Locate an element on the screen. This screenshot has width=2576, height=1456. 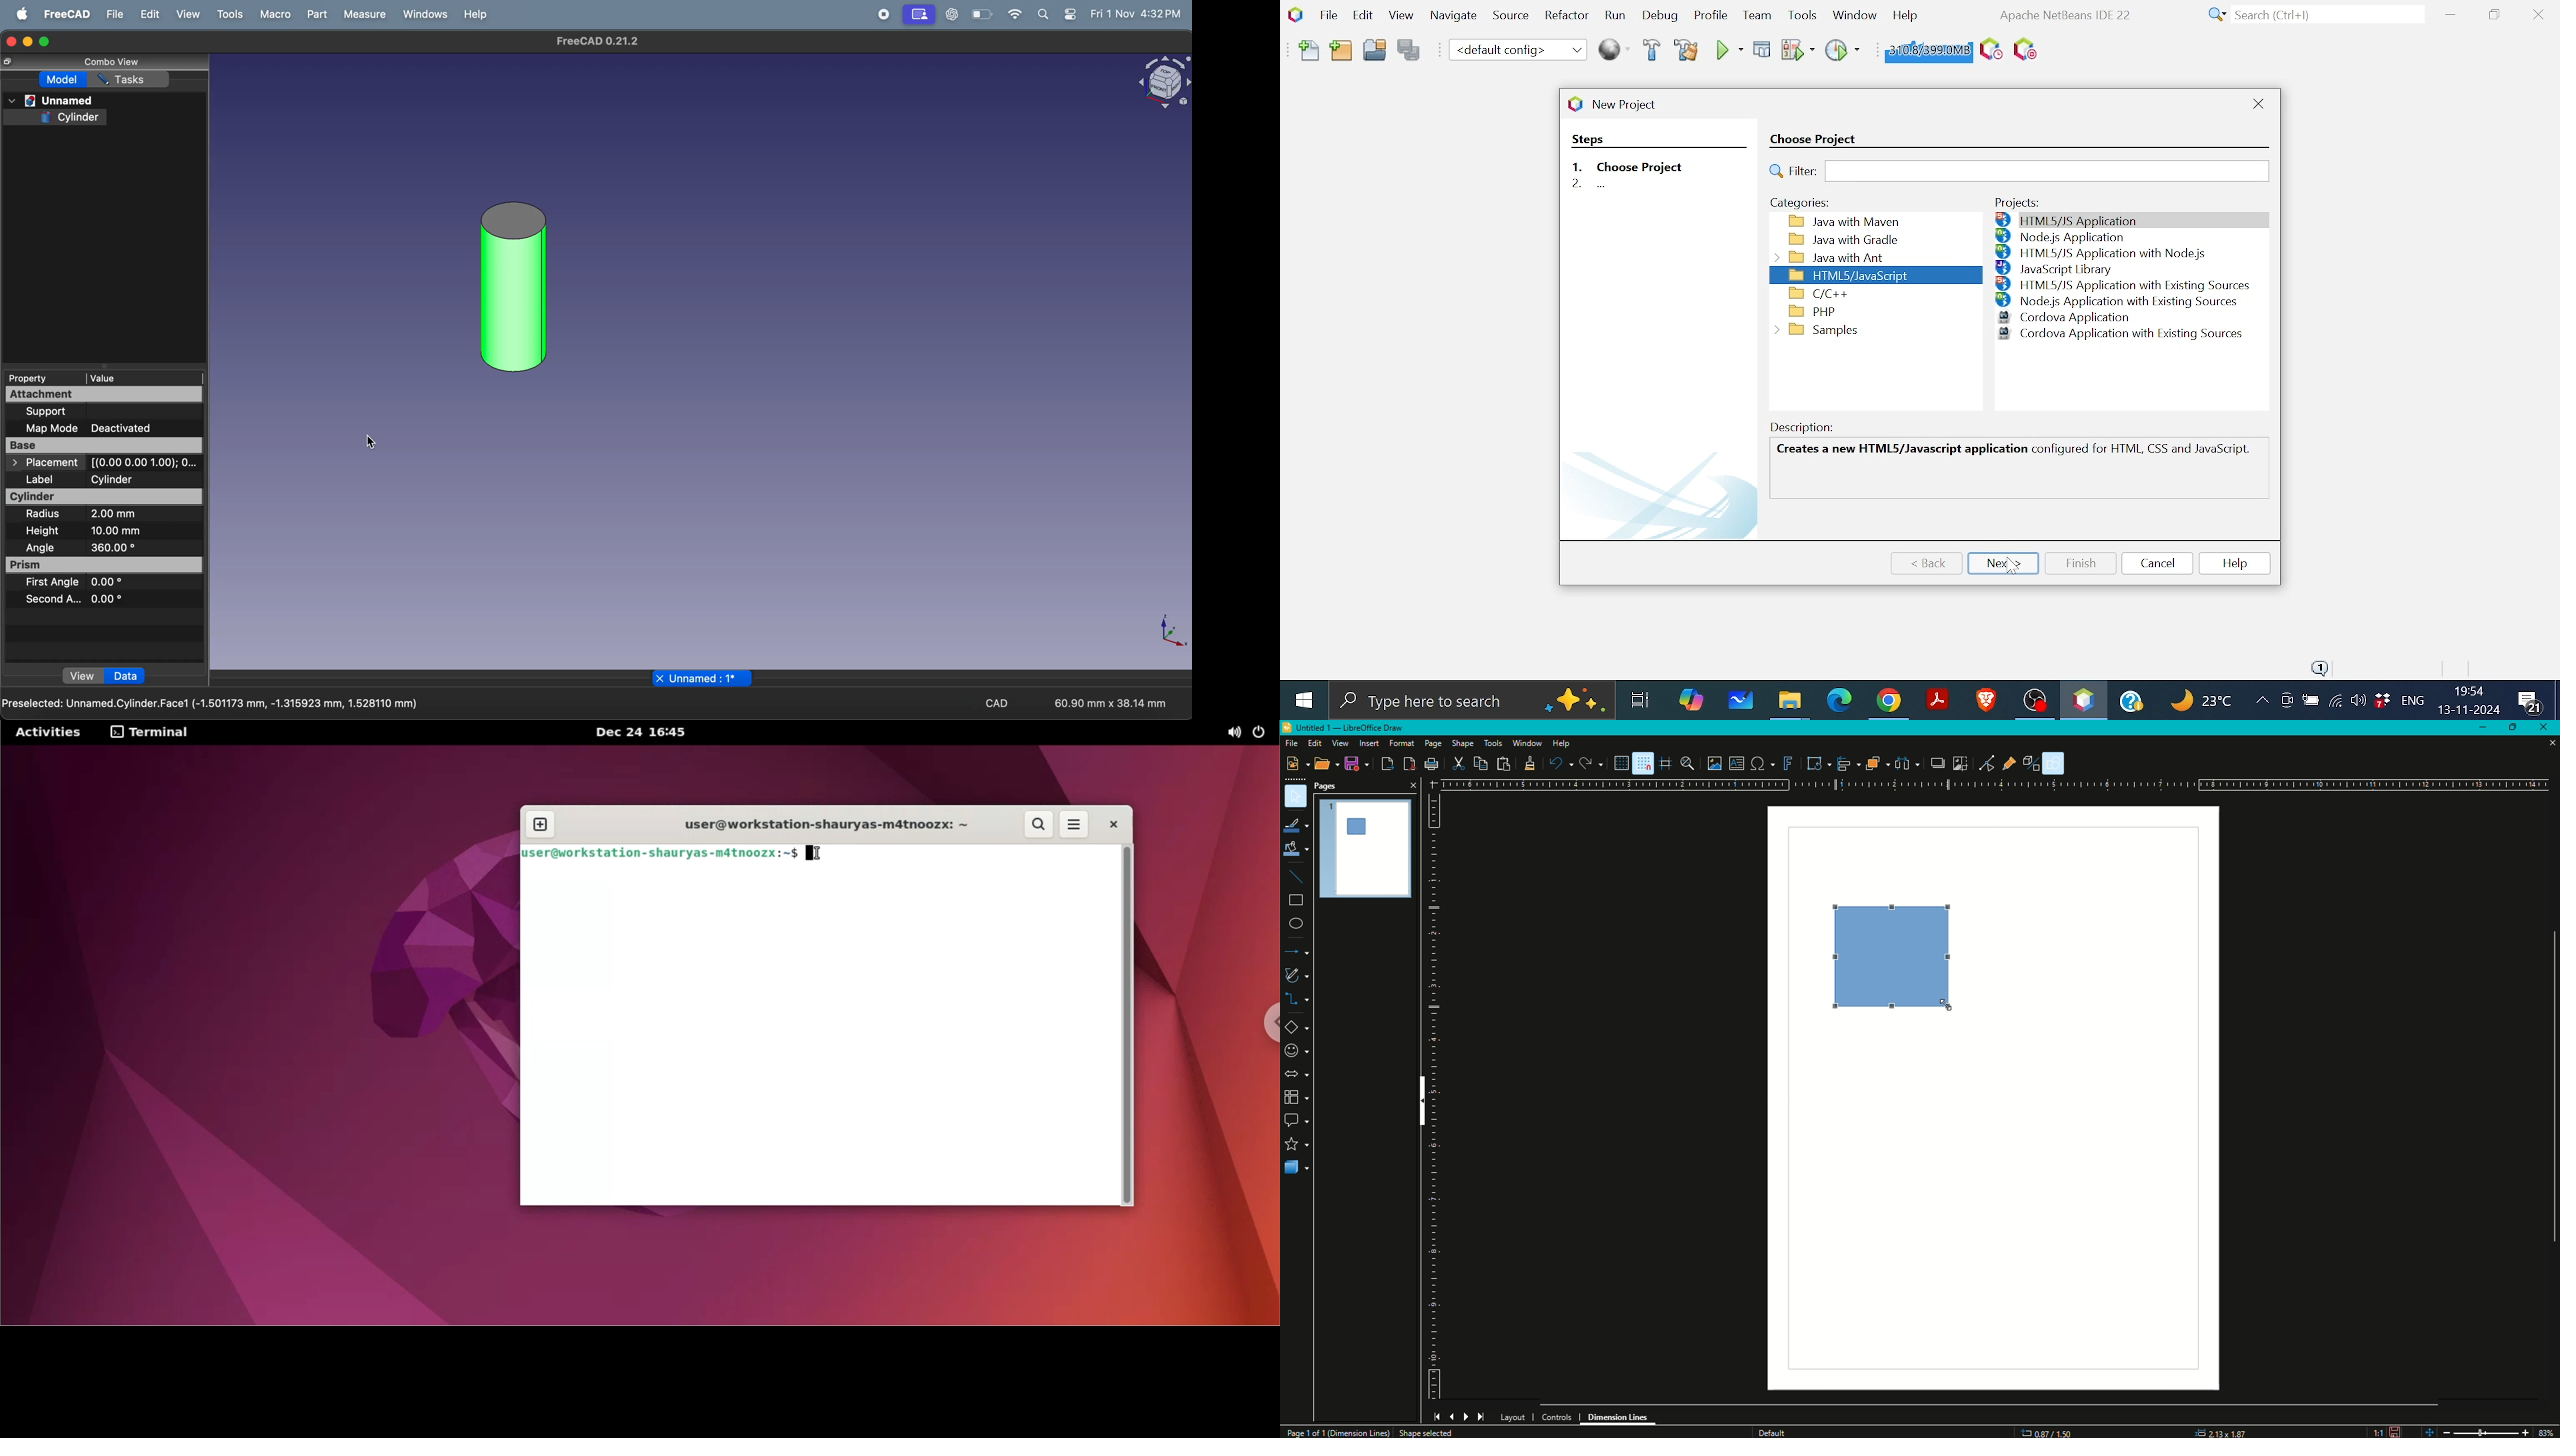
Insert Text Box is located at coordinates (1736, 763).